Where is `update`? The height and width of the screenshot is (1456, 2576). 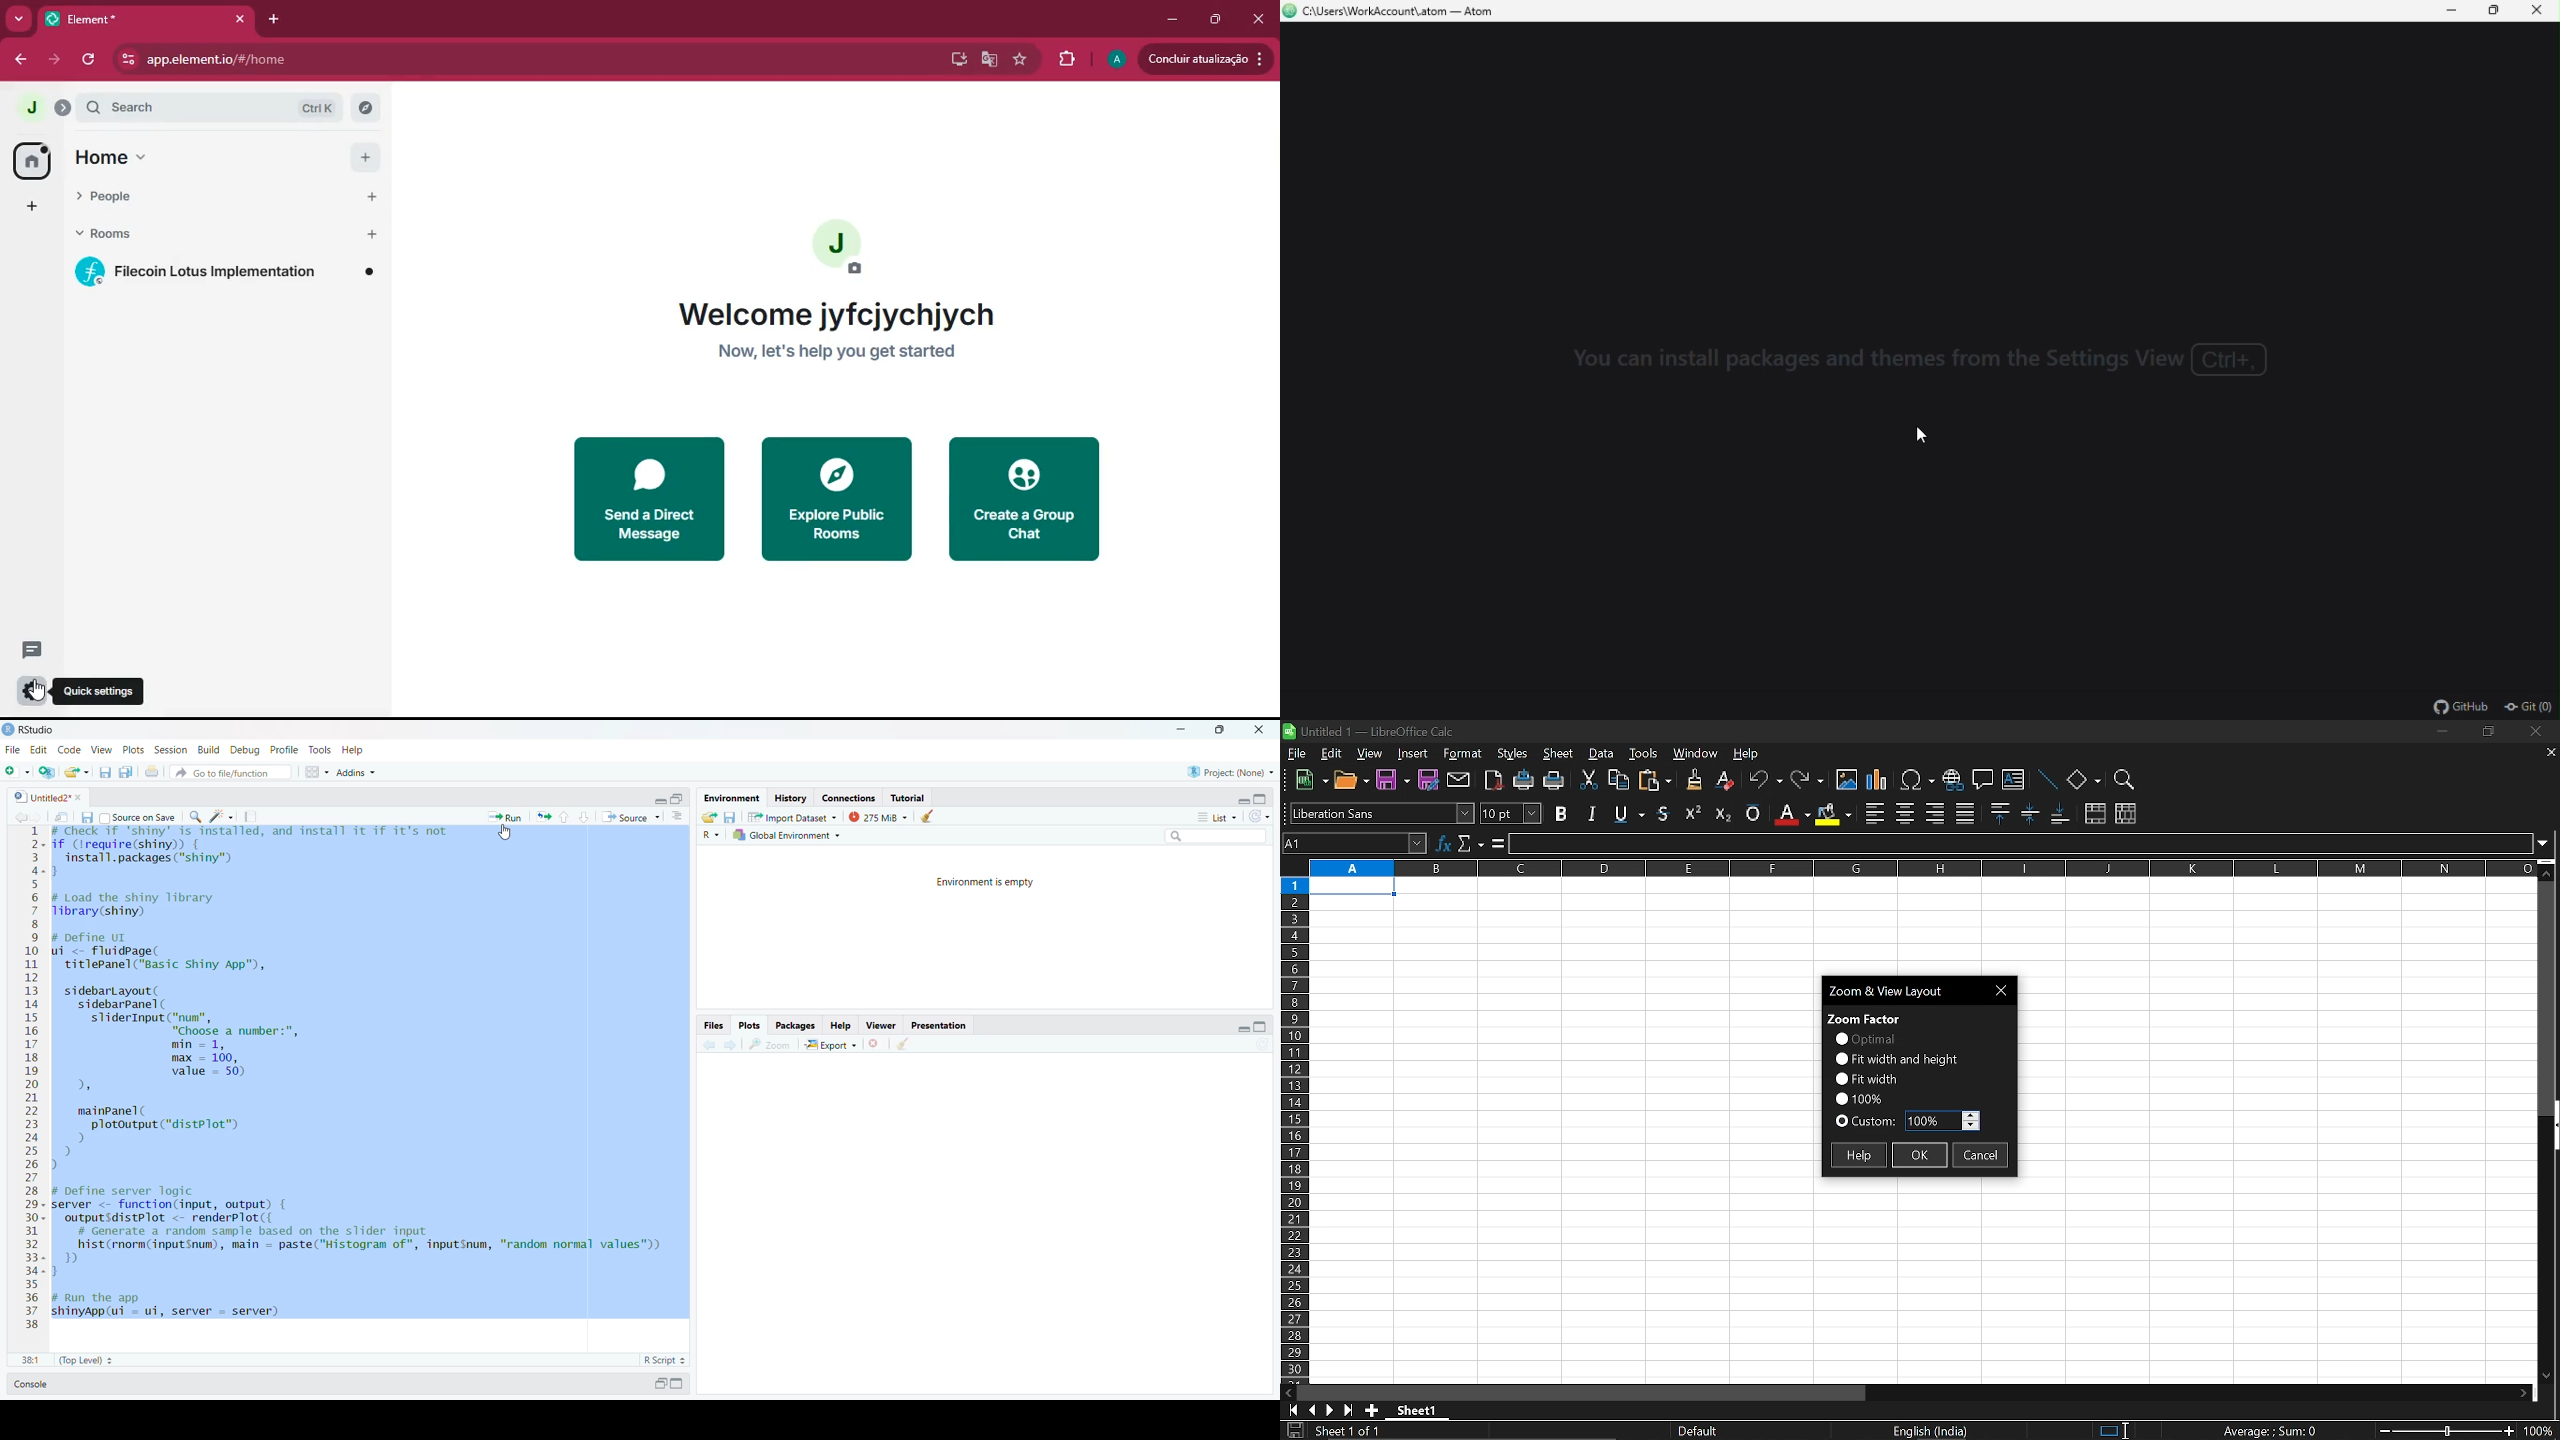 update is located at coordinates (1206, 59).